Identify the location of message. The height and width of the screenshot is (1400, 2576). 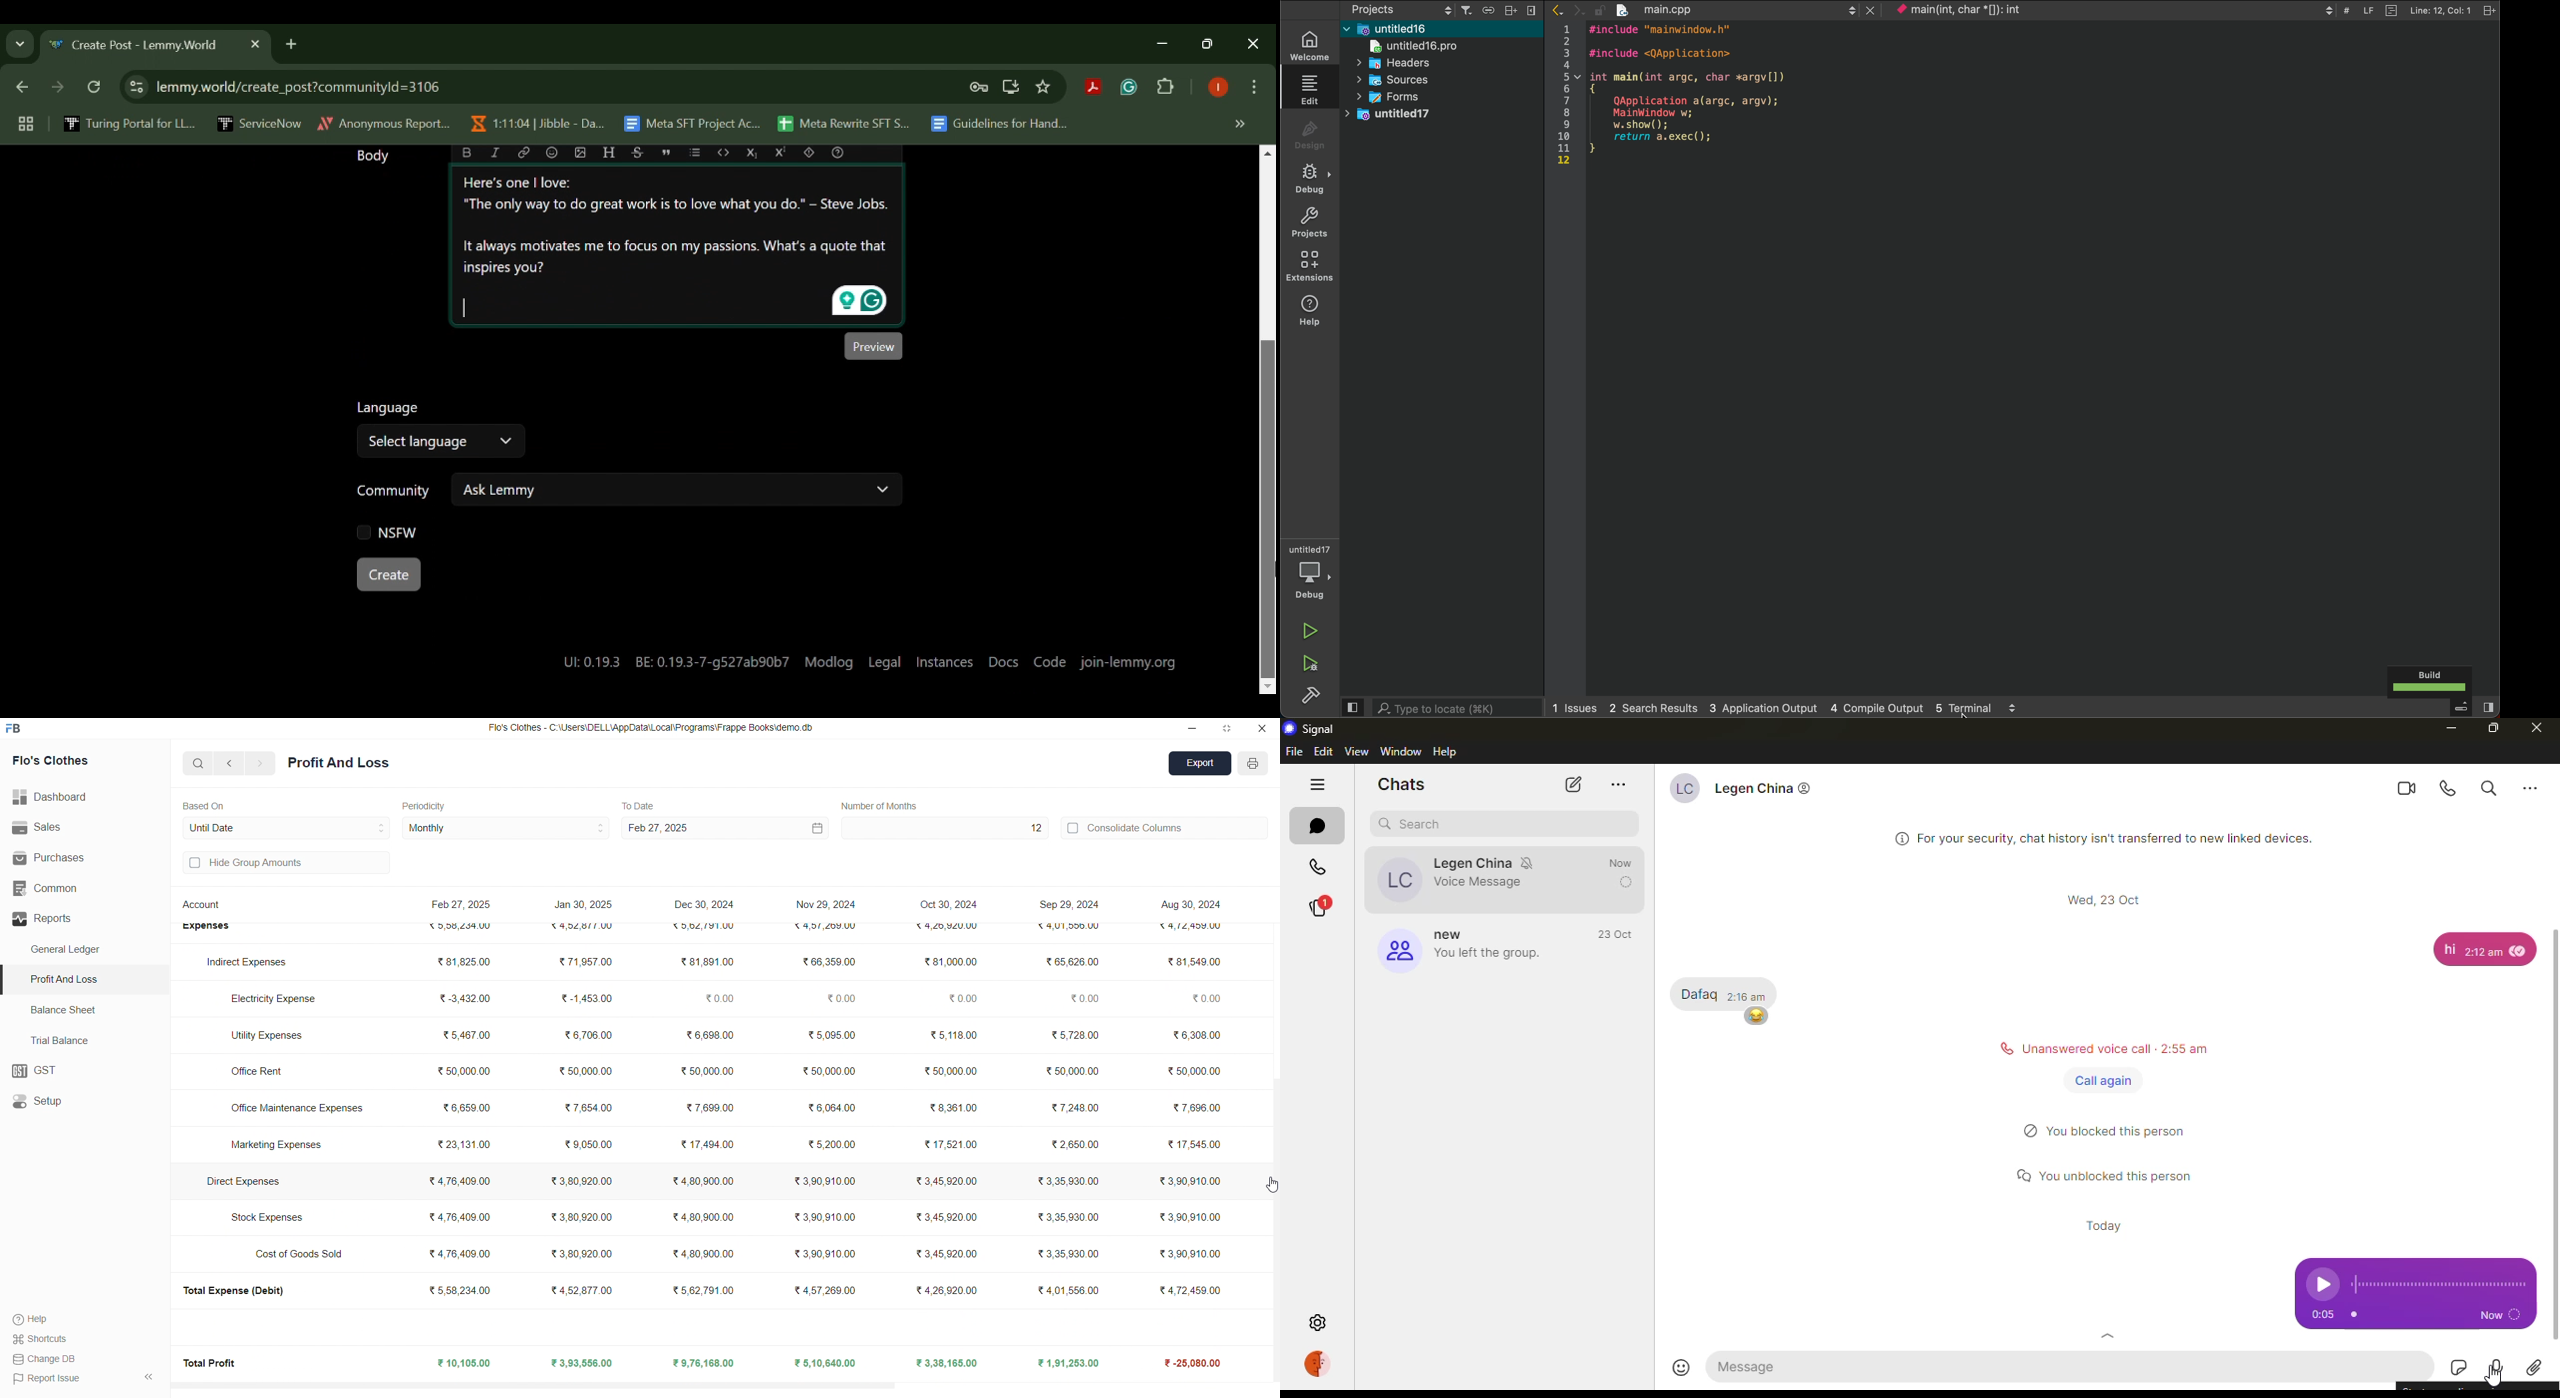
(1751, 1367).